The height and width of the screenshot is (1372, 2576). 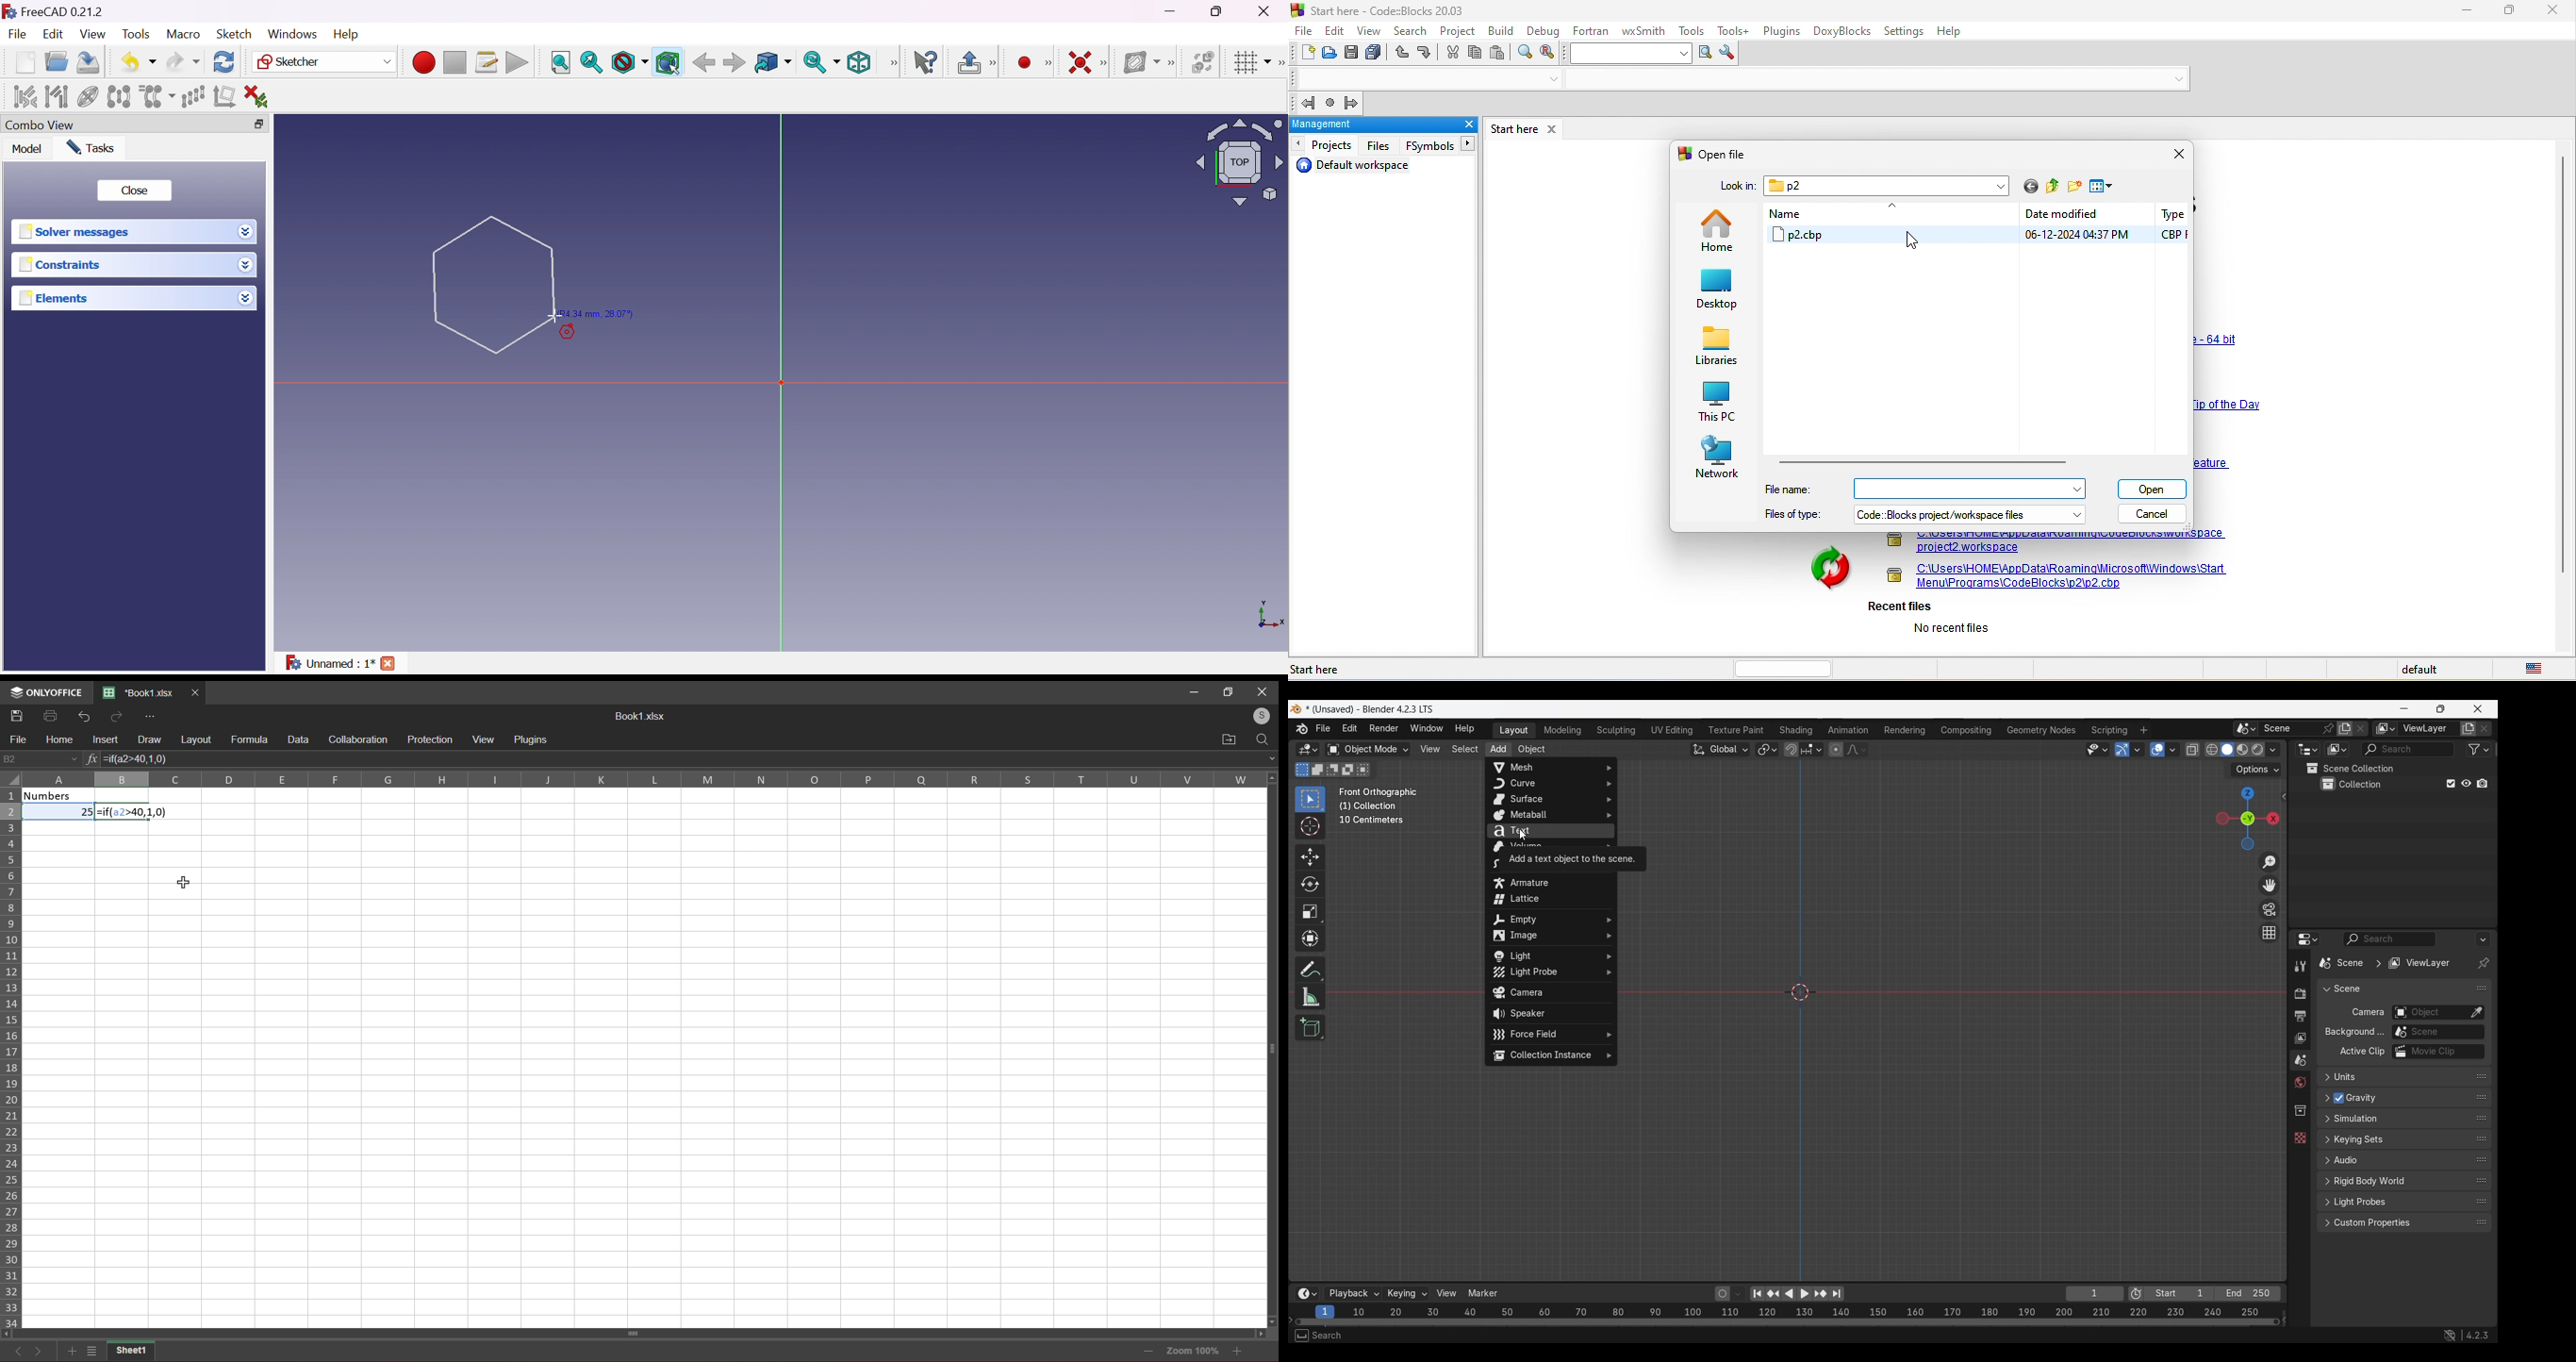 What do you see at coordinates (1333, 103) in the screenshot?
I see `last jump` at bounding box center [1333, 103].